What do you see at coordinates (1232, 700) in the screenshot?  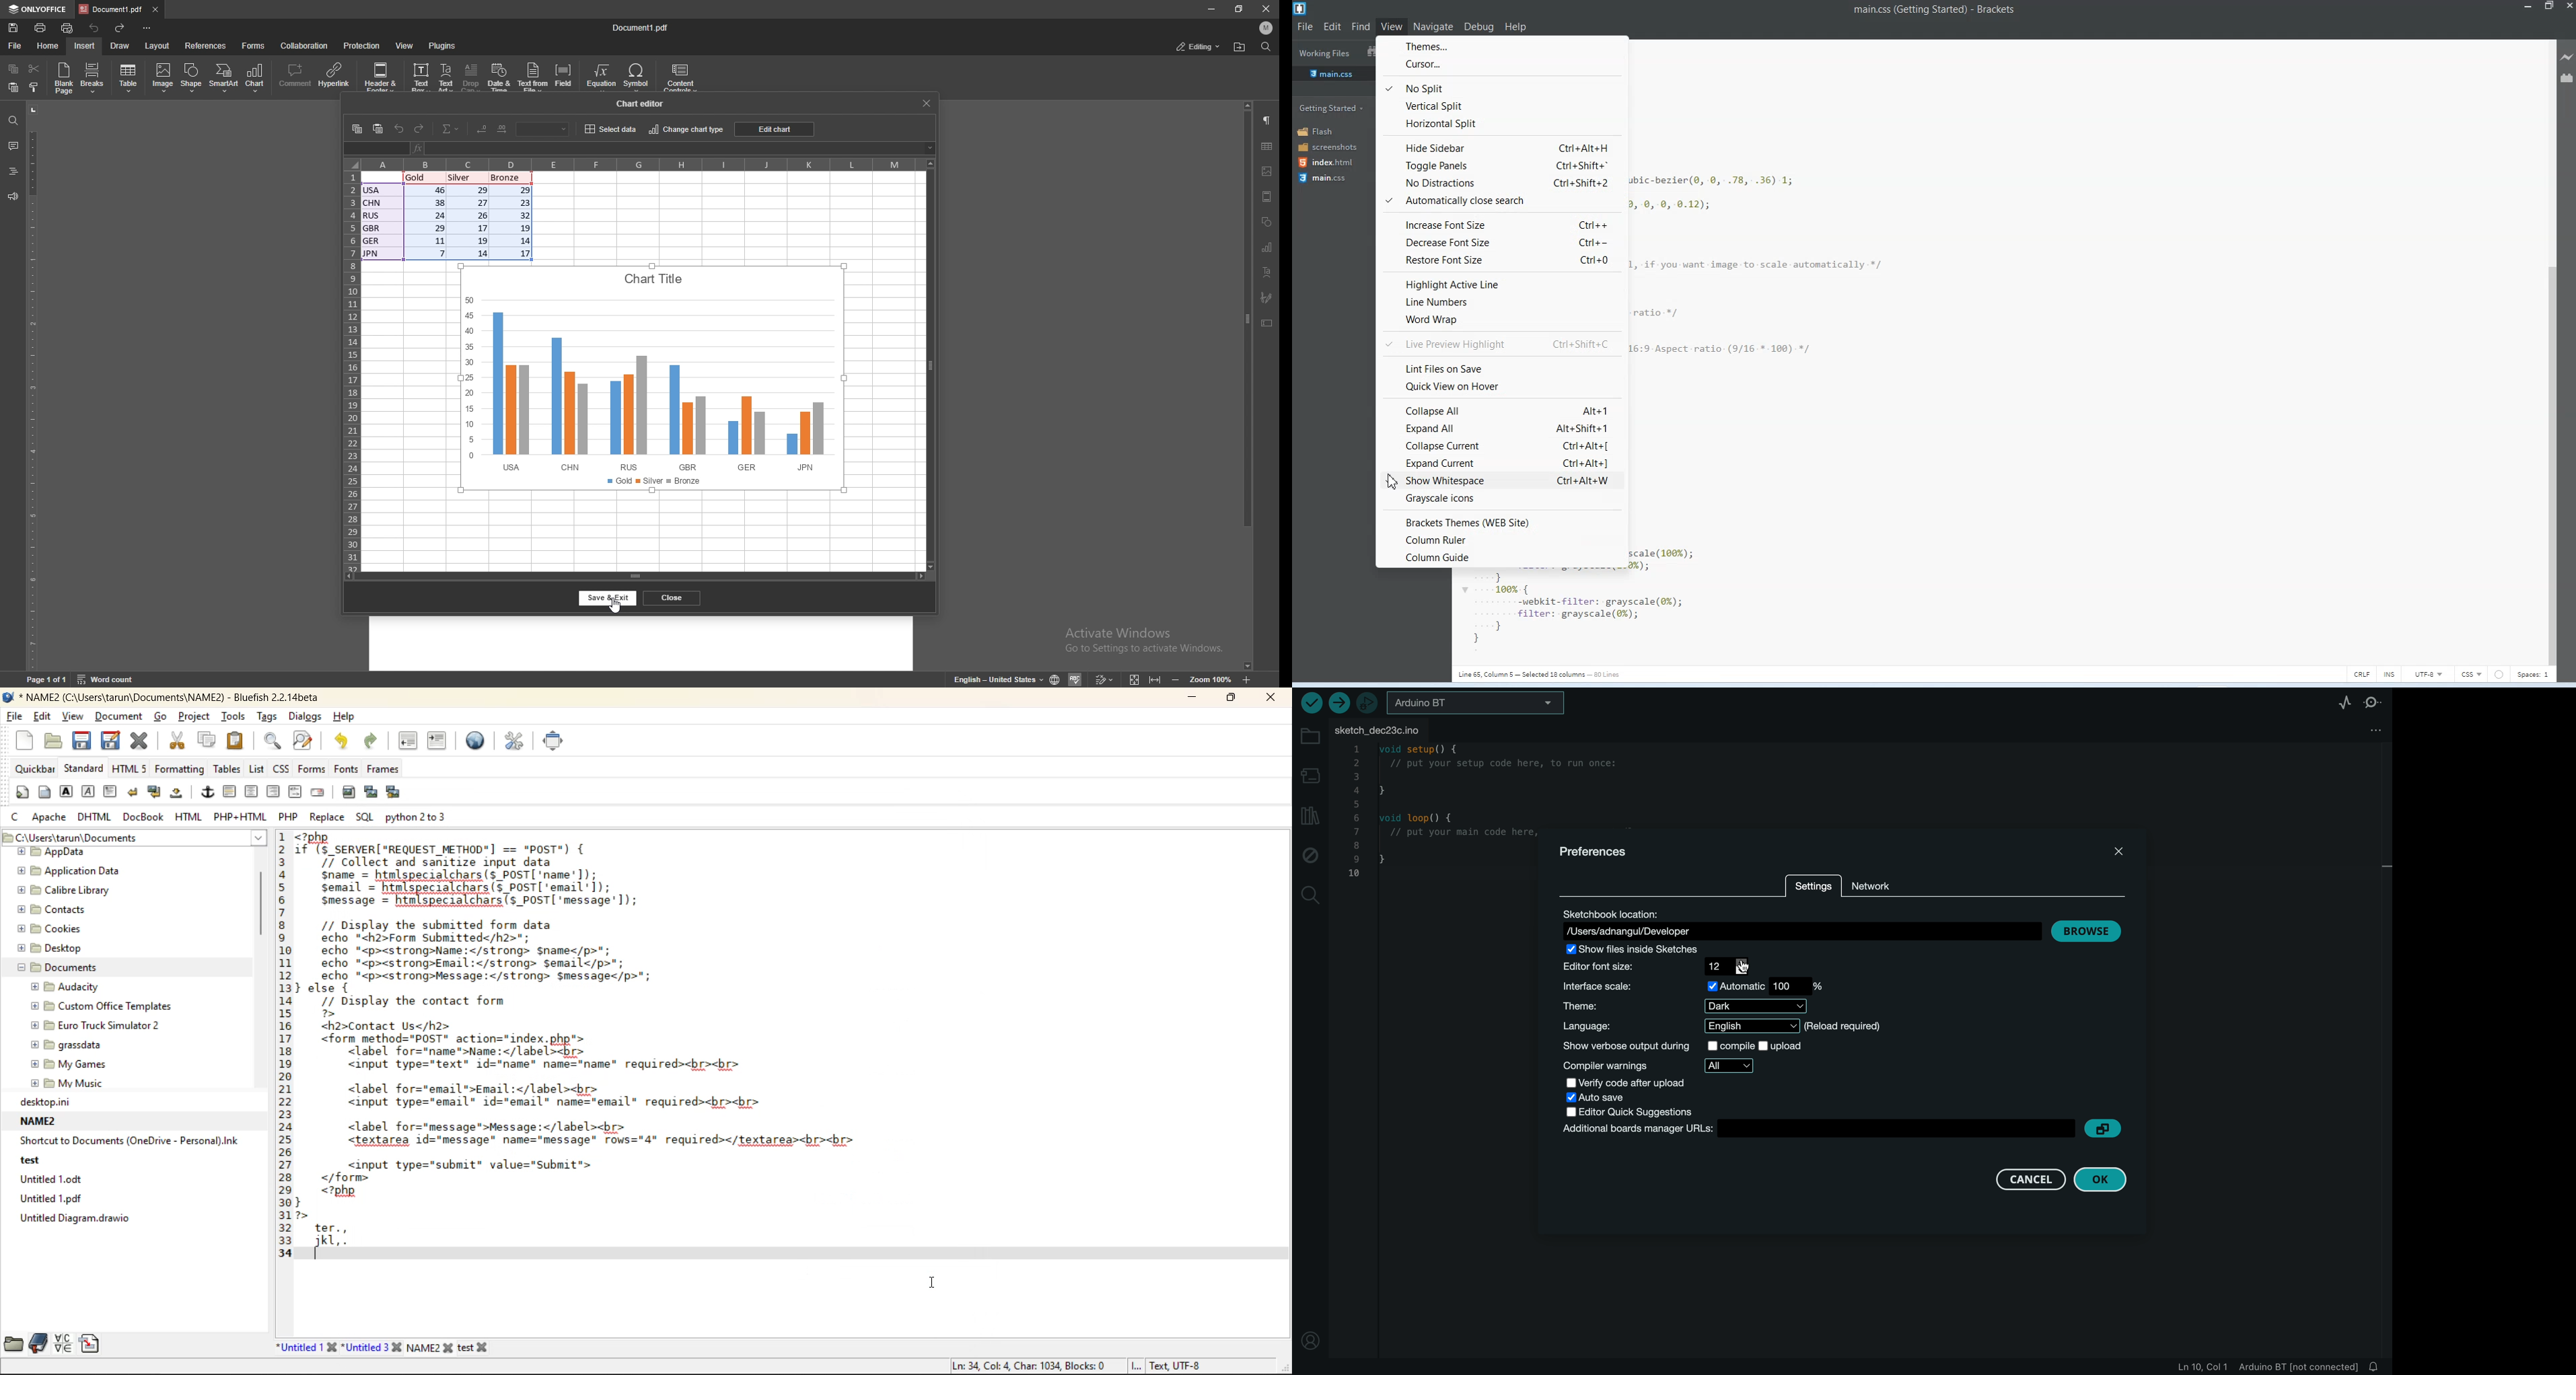 I see `maximize` at bounding box center [1232, 700].